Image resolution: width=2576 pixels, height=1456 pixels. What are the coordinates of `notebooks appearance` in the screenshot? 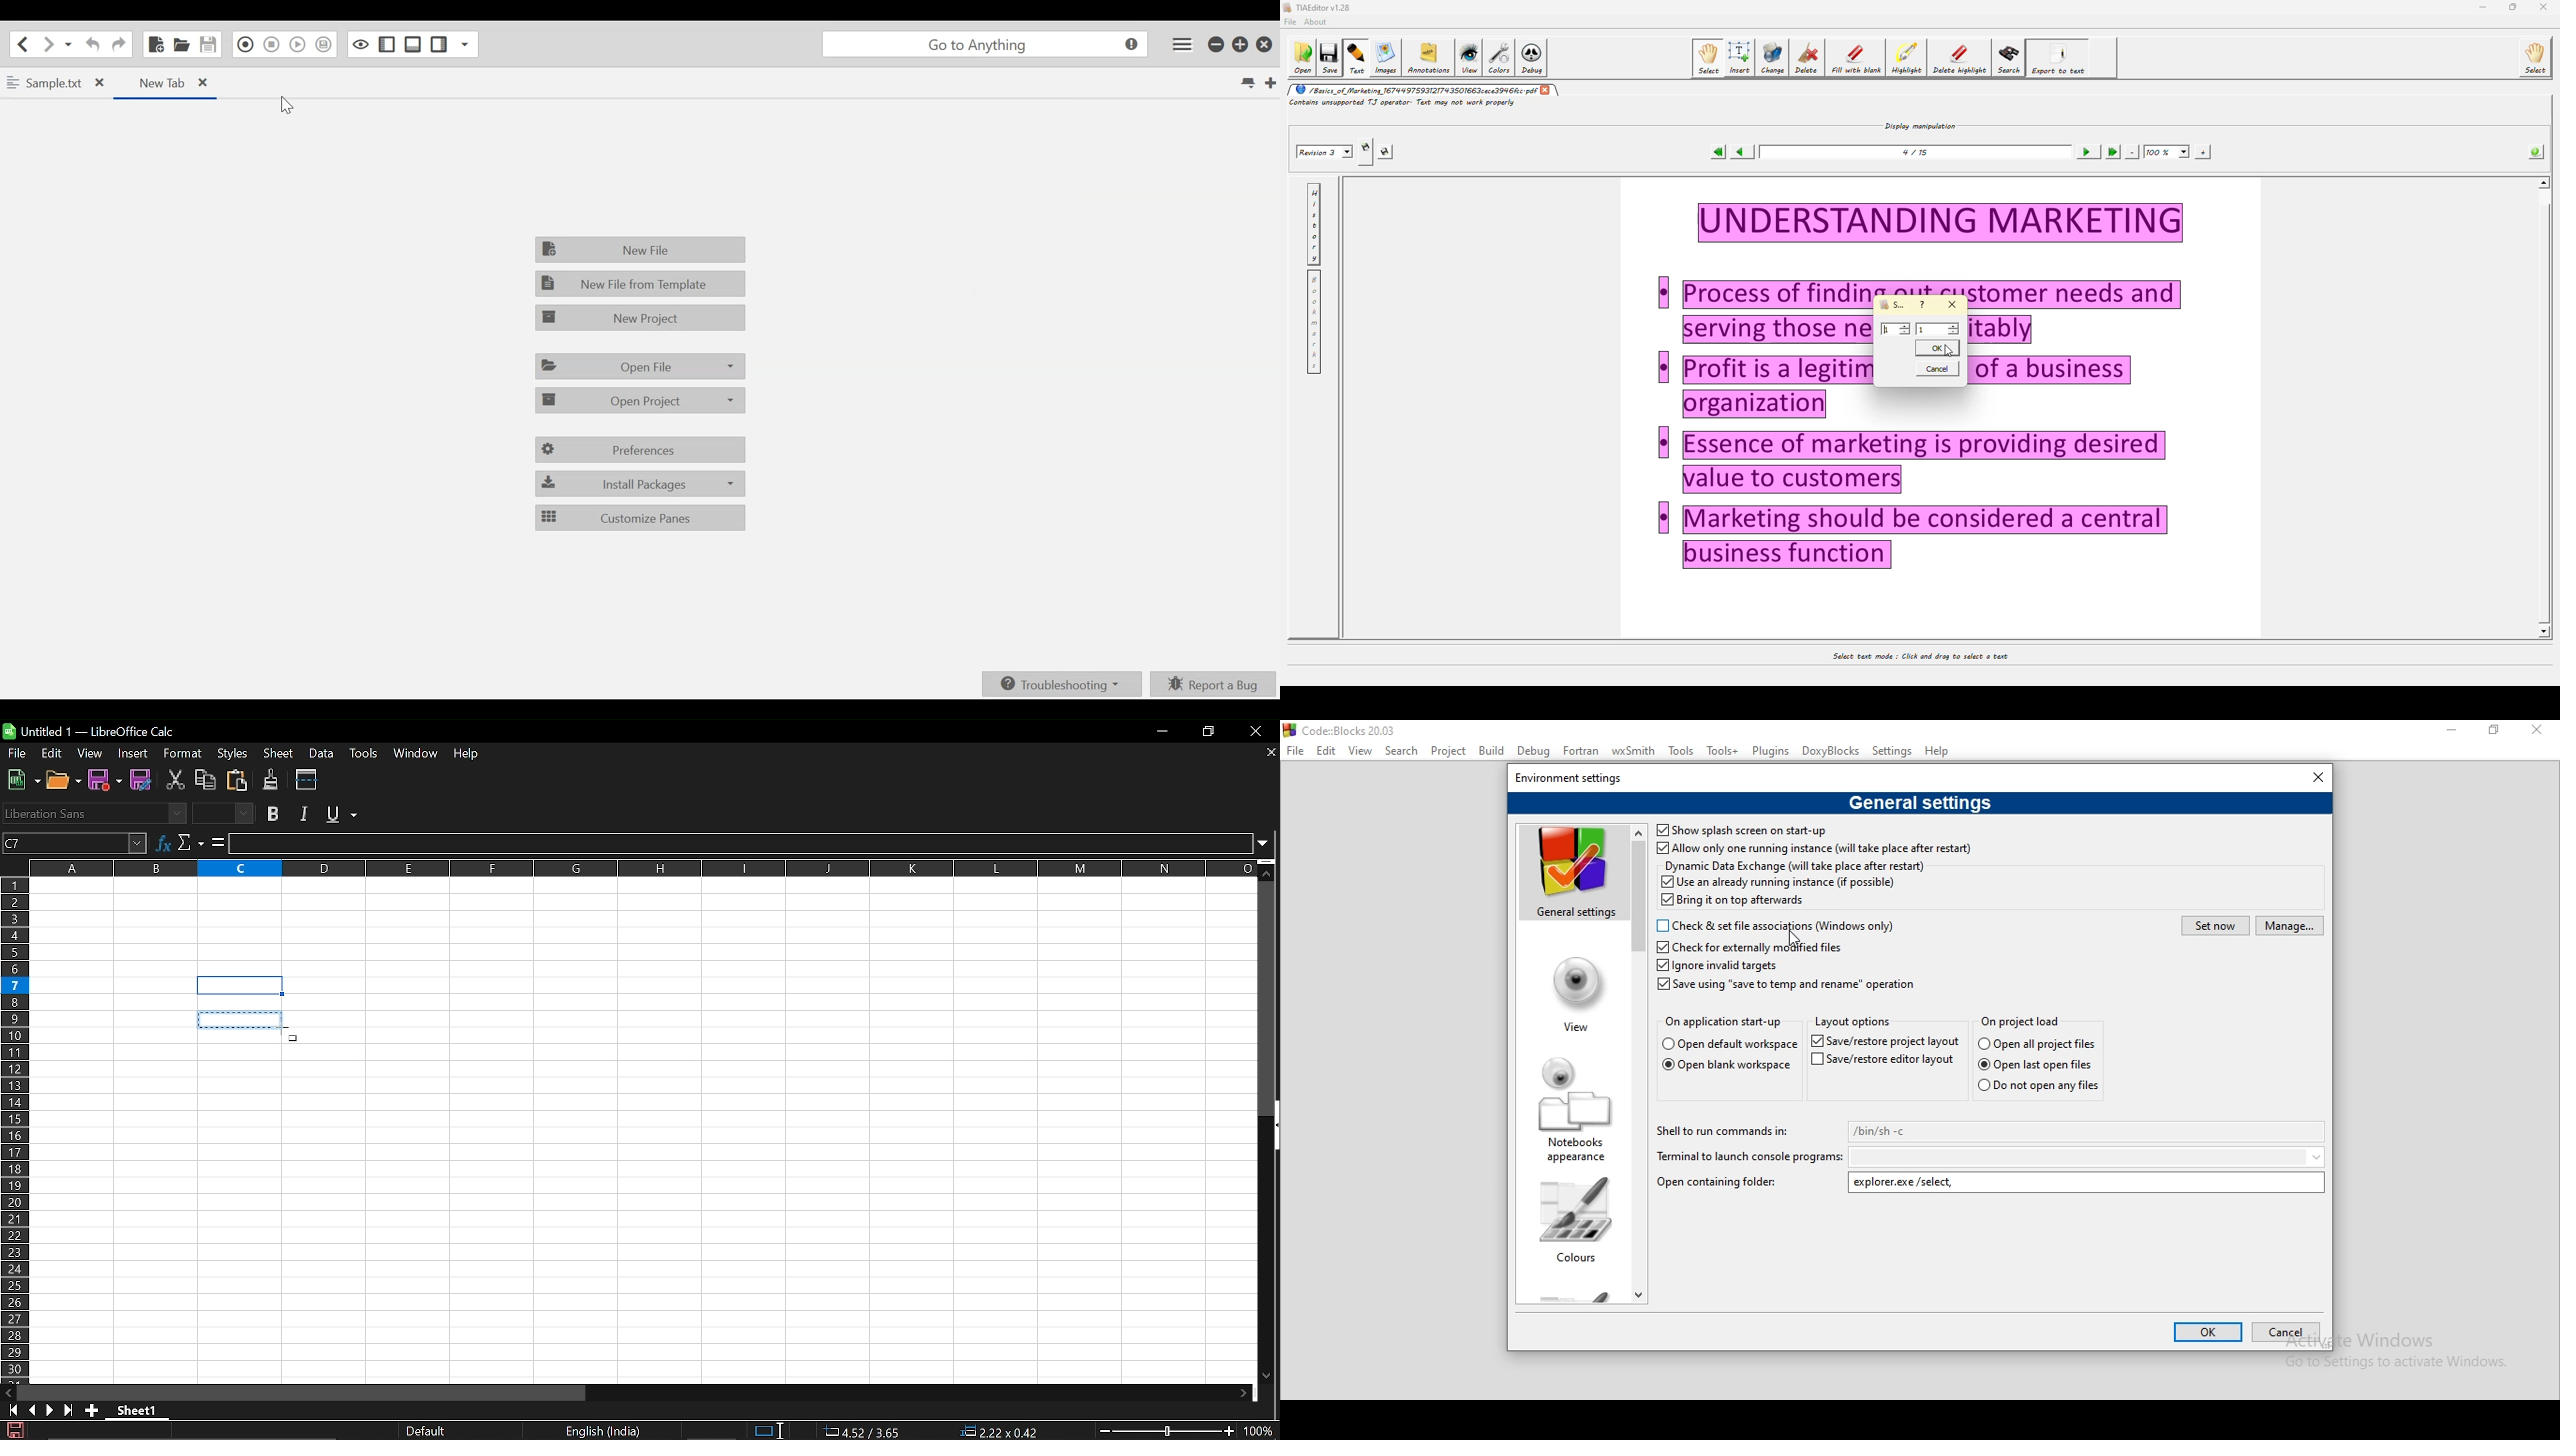 It's located at (1570, 1104).